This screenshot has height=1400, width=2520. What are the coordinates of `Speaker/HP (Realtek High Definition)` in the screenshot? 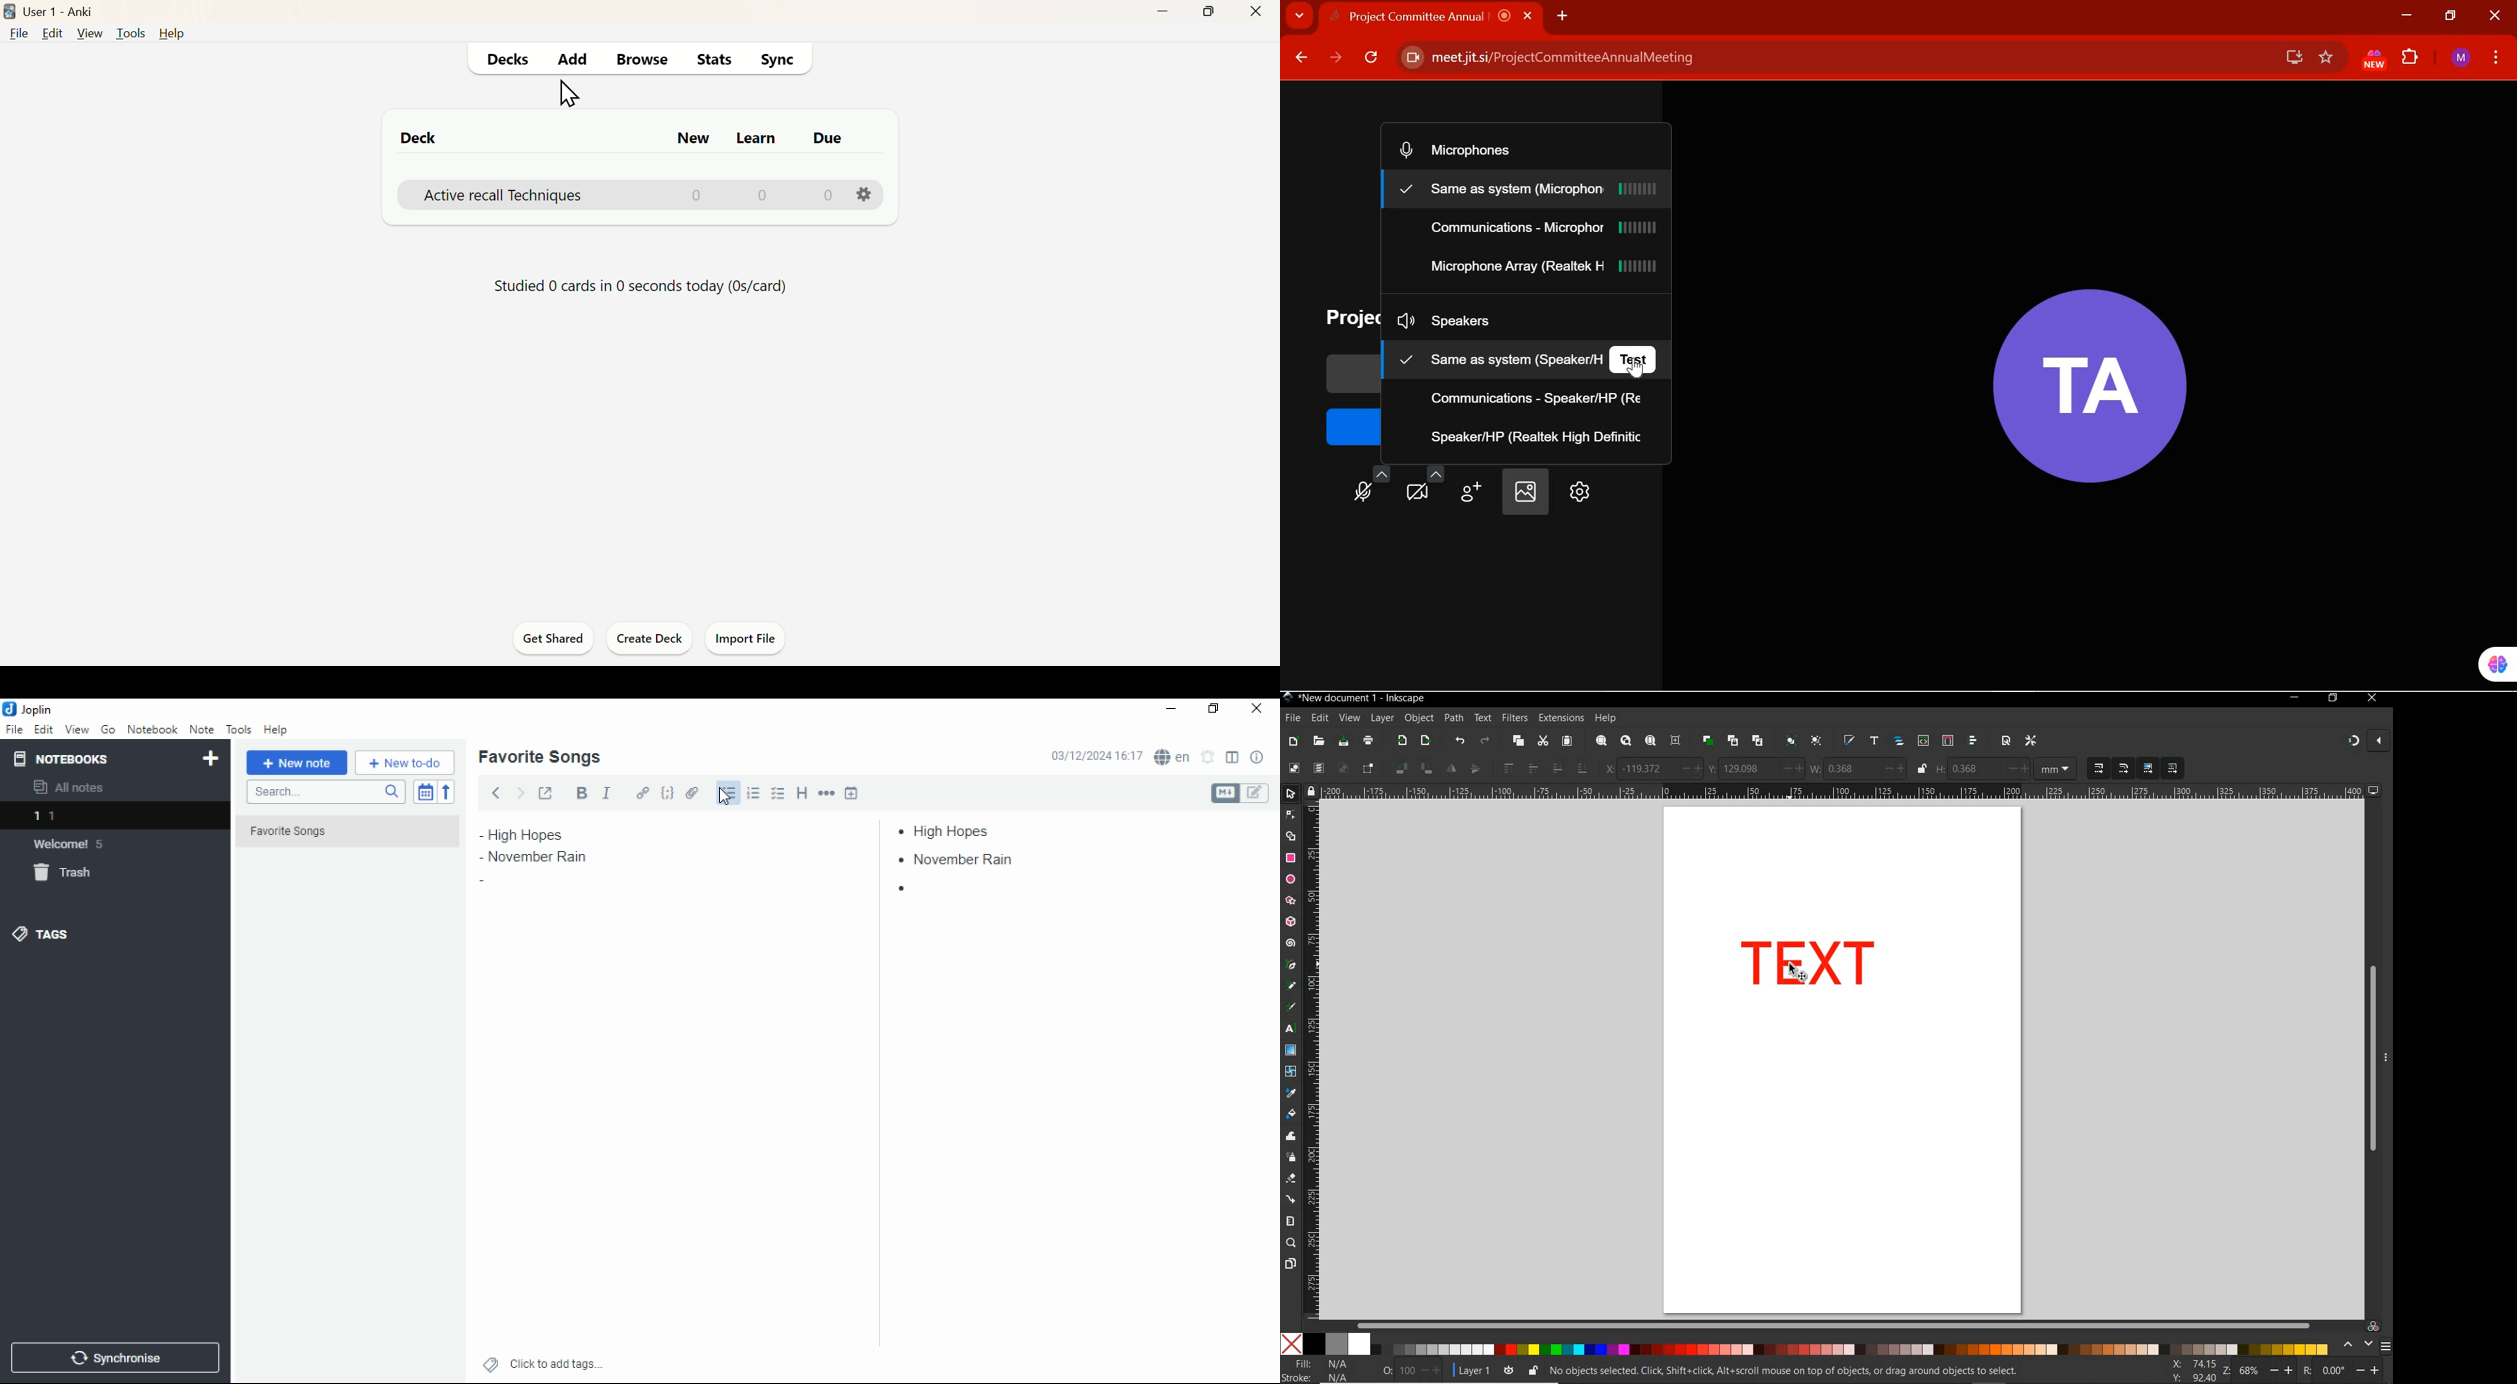 It's located at (1539, 436).